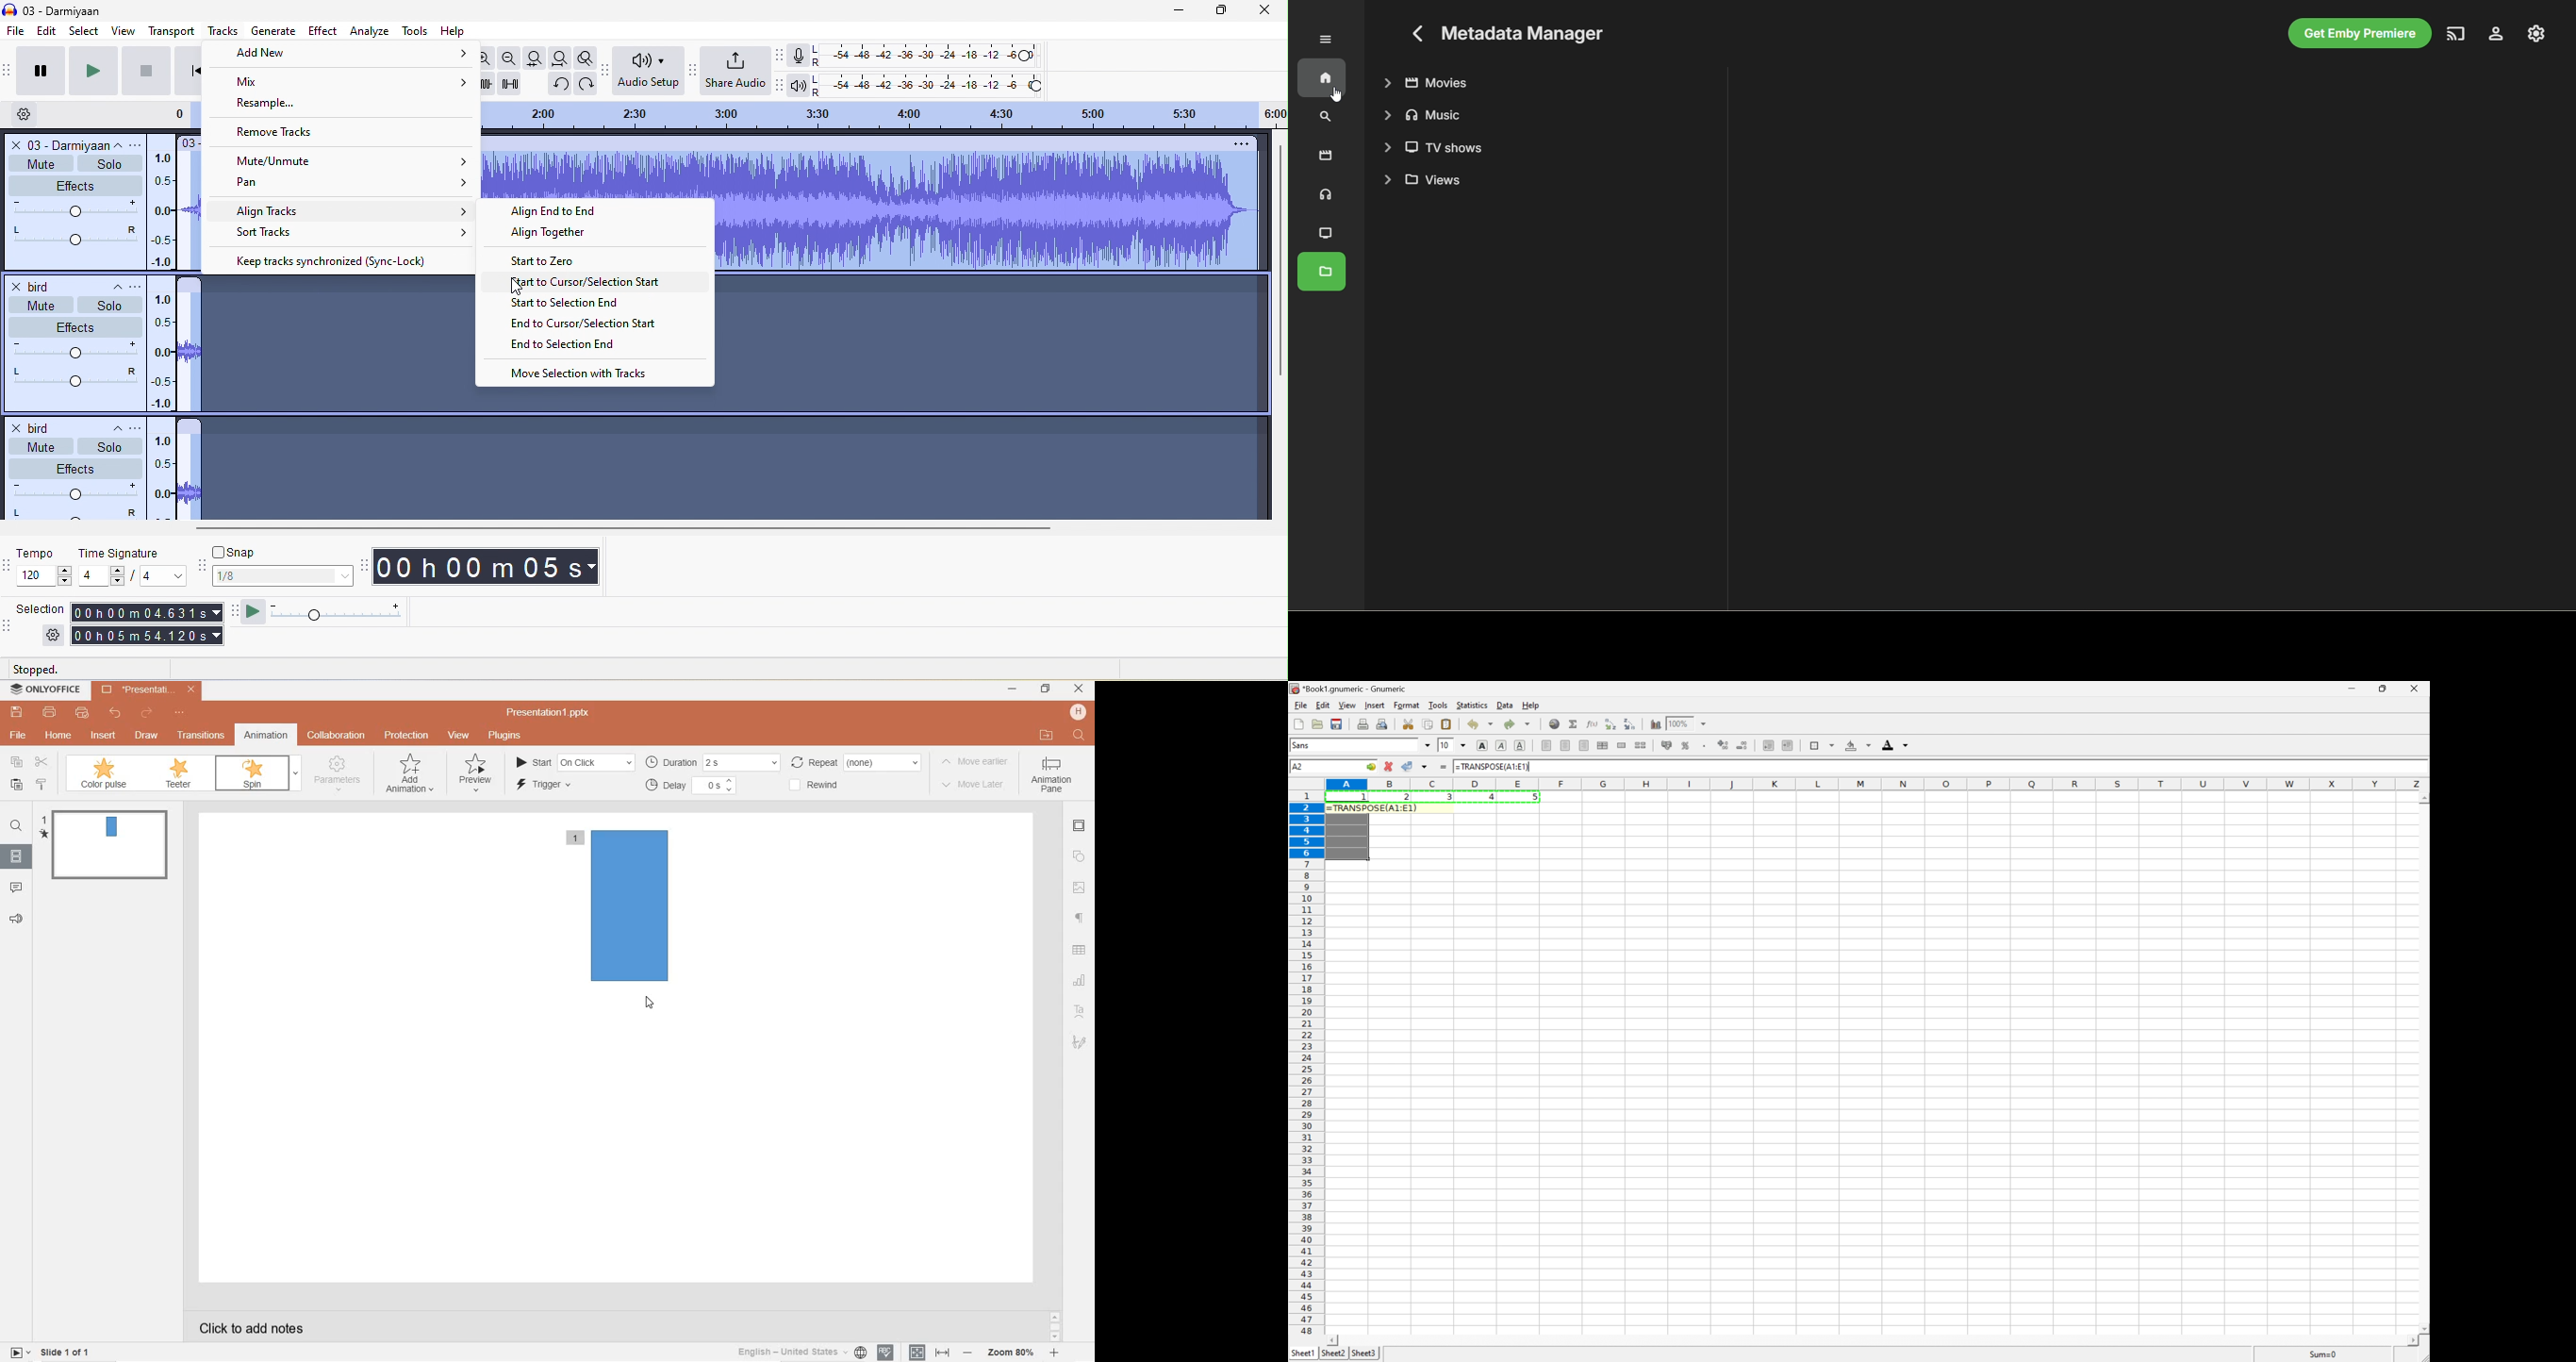 The width and height of the screenshot is (2576, 1372). I want to click on slides, so click(16, 854).